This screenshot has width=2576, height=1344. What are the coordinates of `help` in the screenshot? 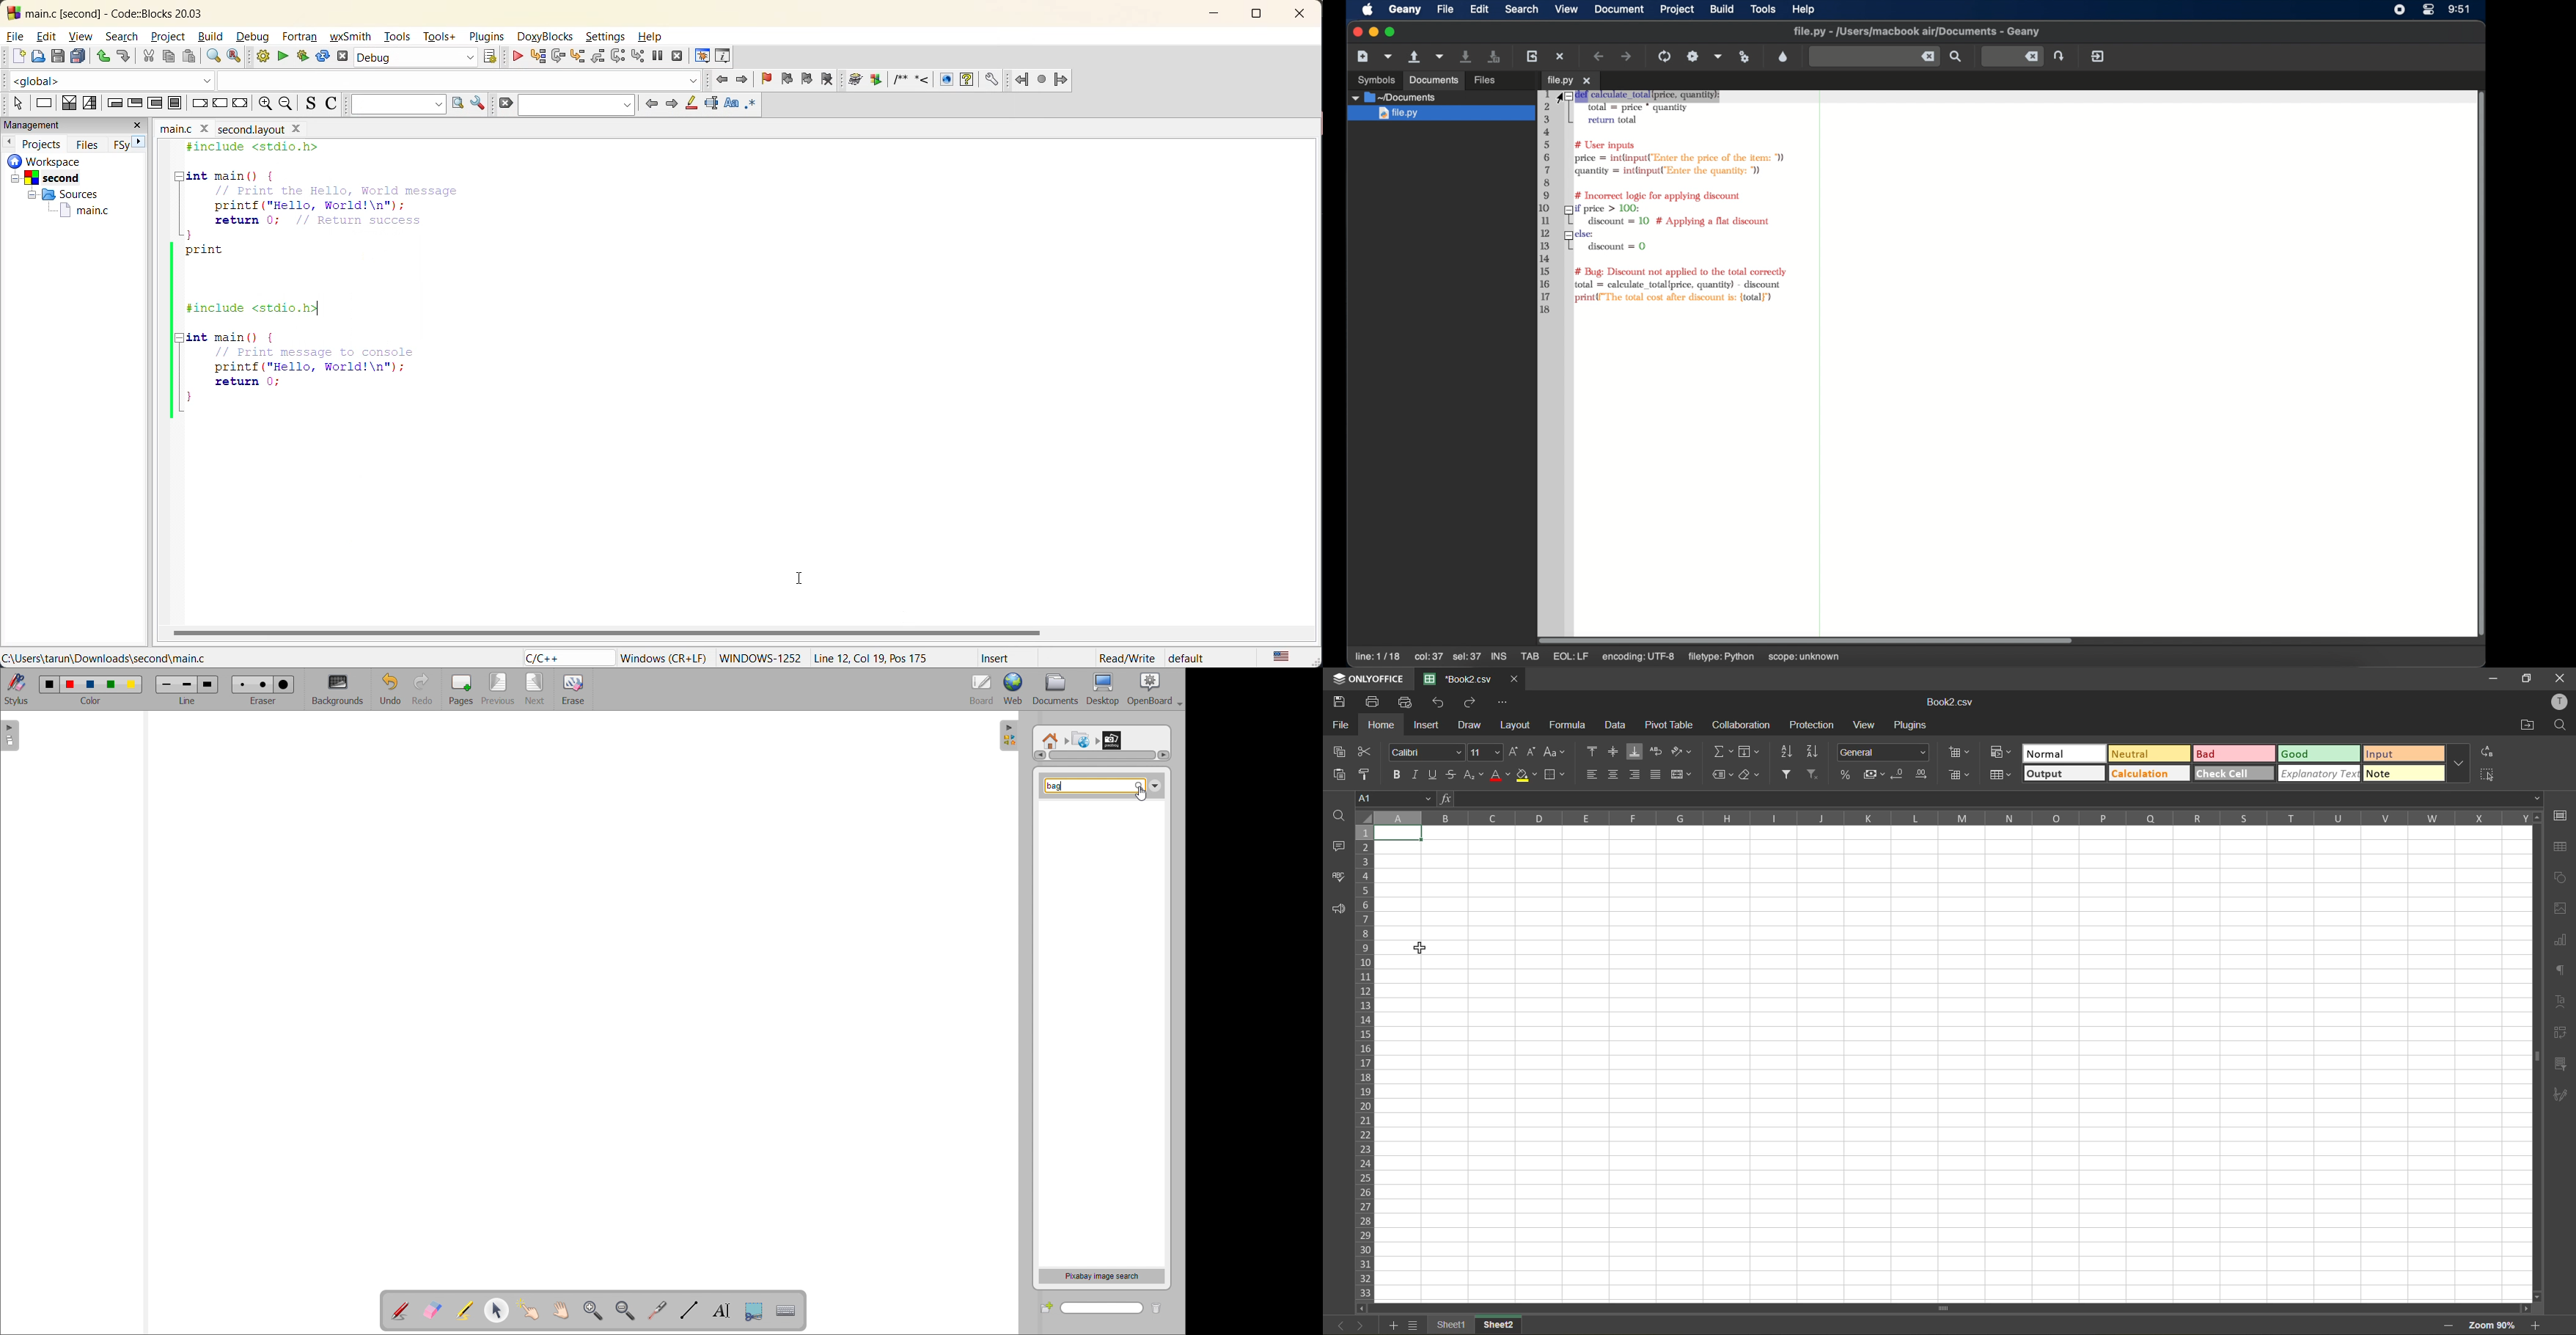 It's located at (655, 37).